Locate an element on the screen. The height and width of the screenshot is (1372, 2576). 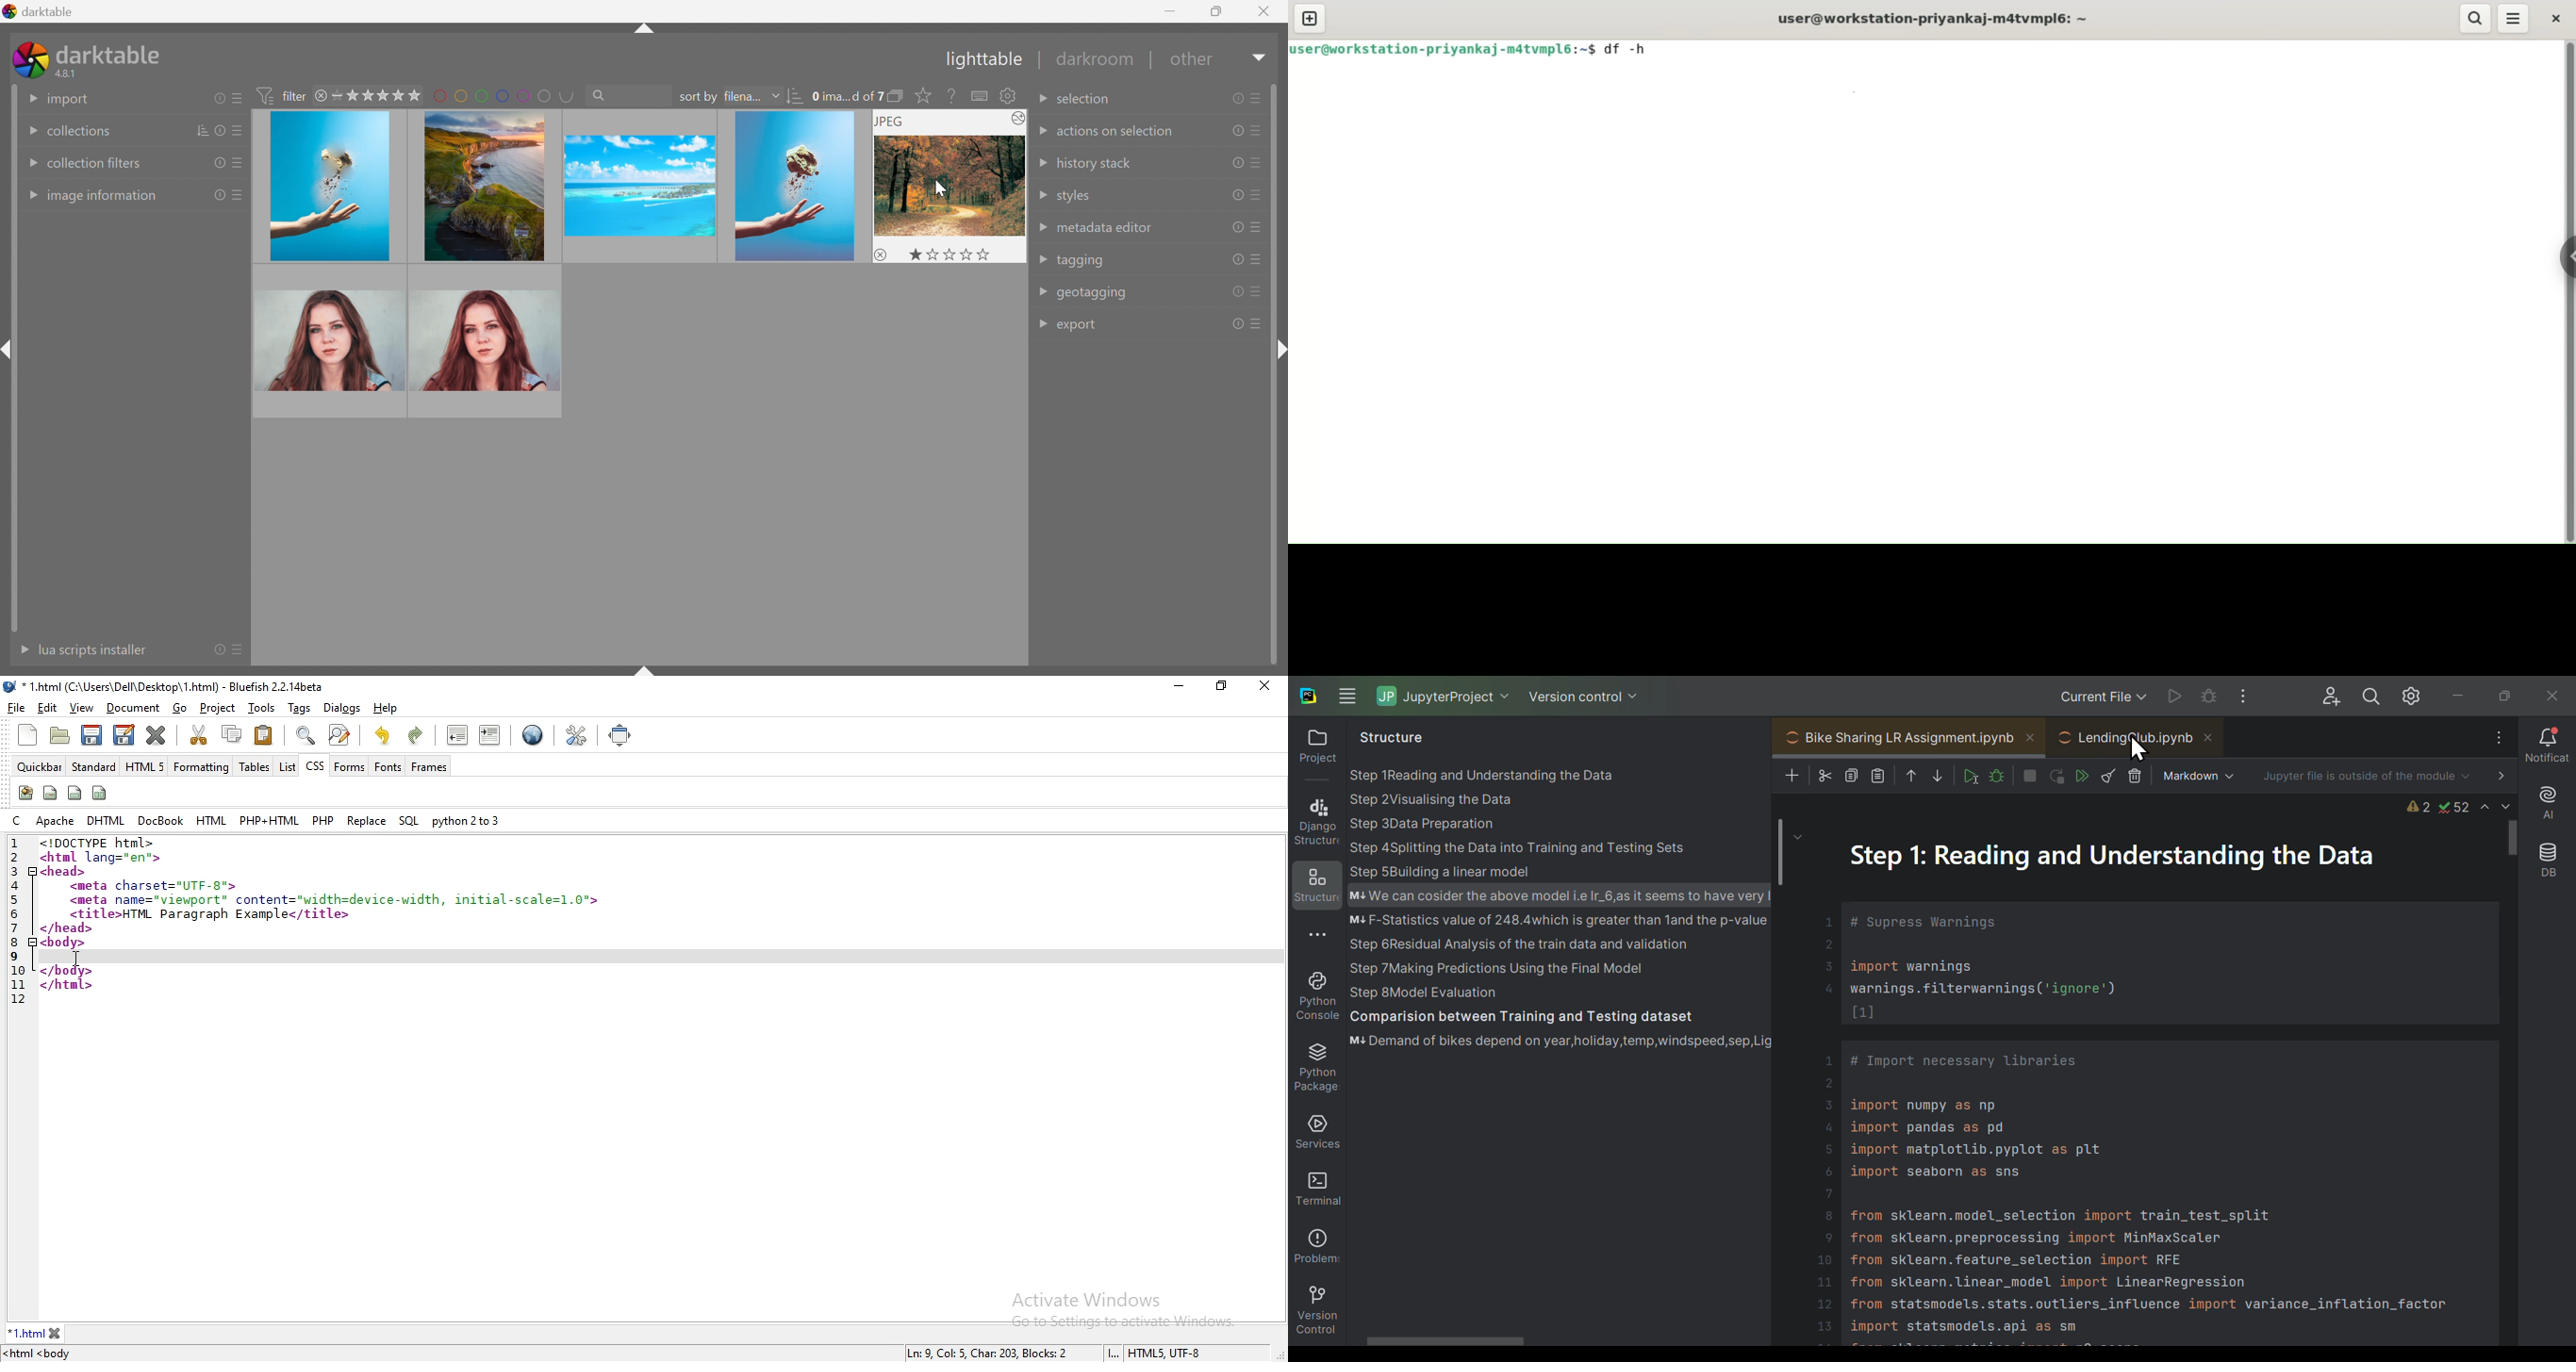
presets is located at coordinates (1256, 194).